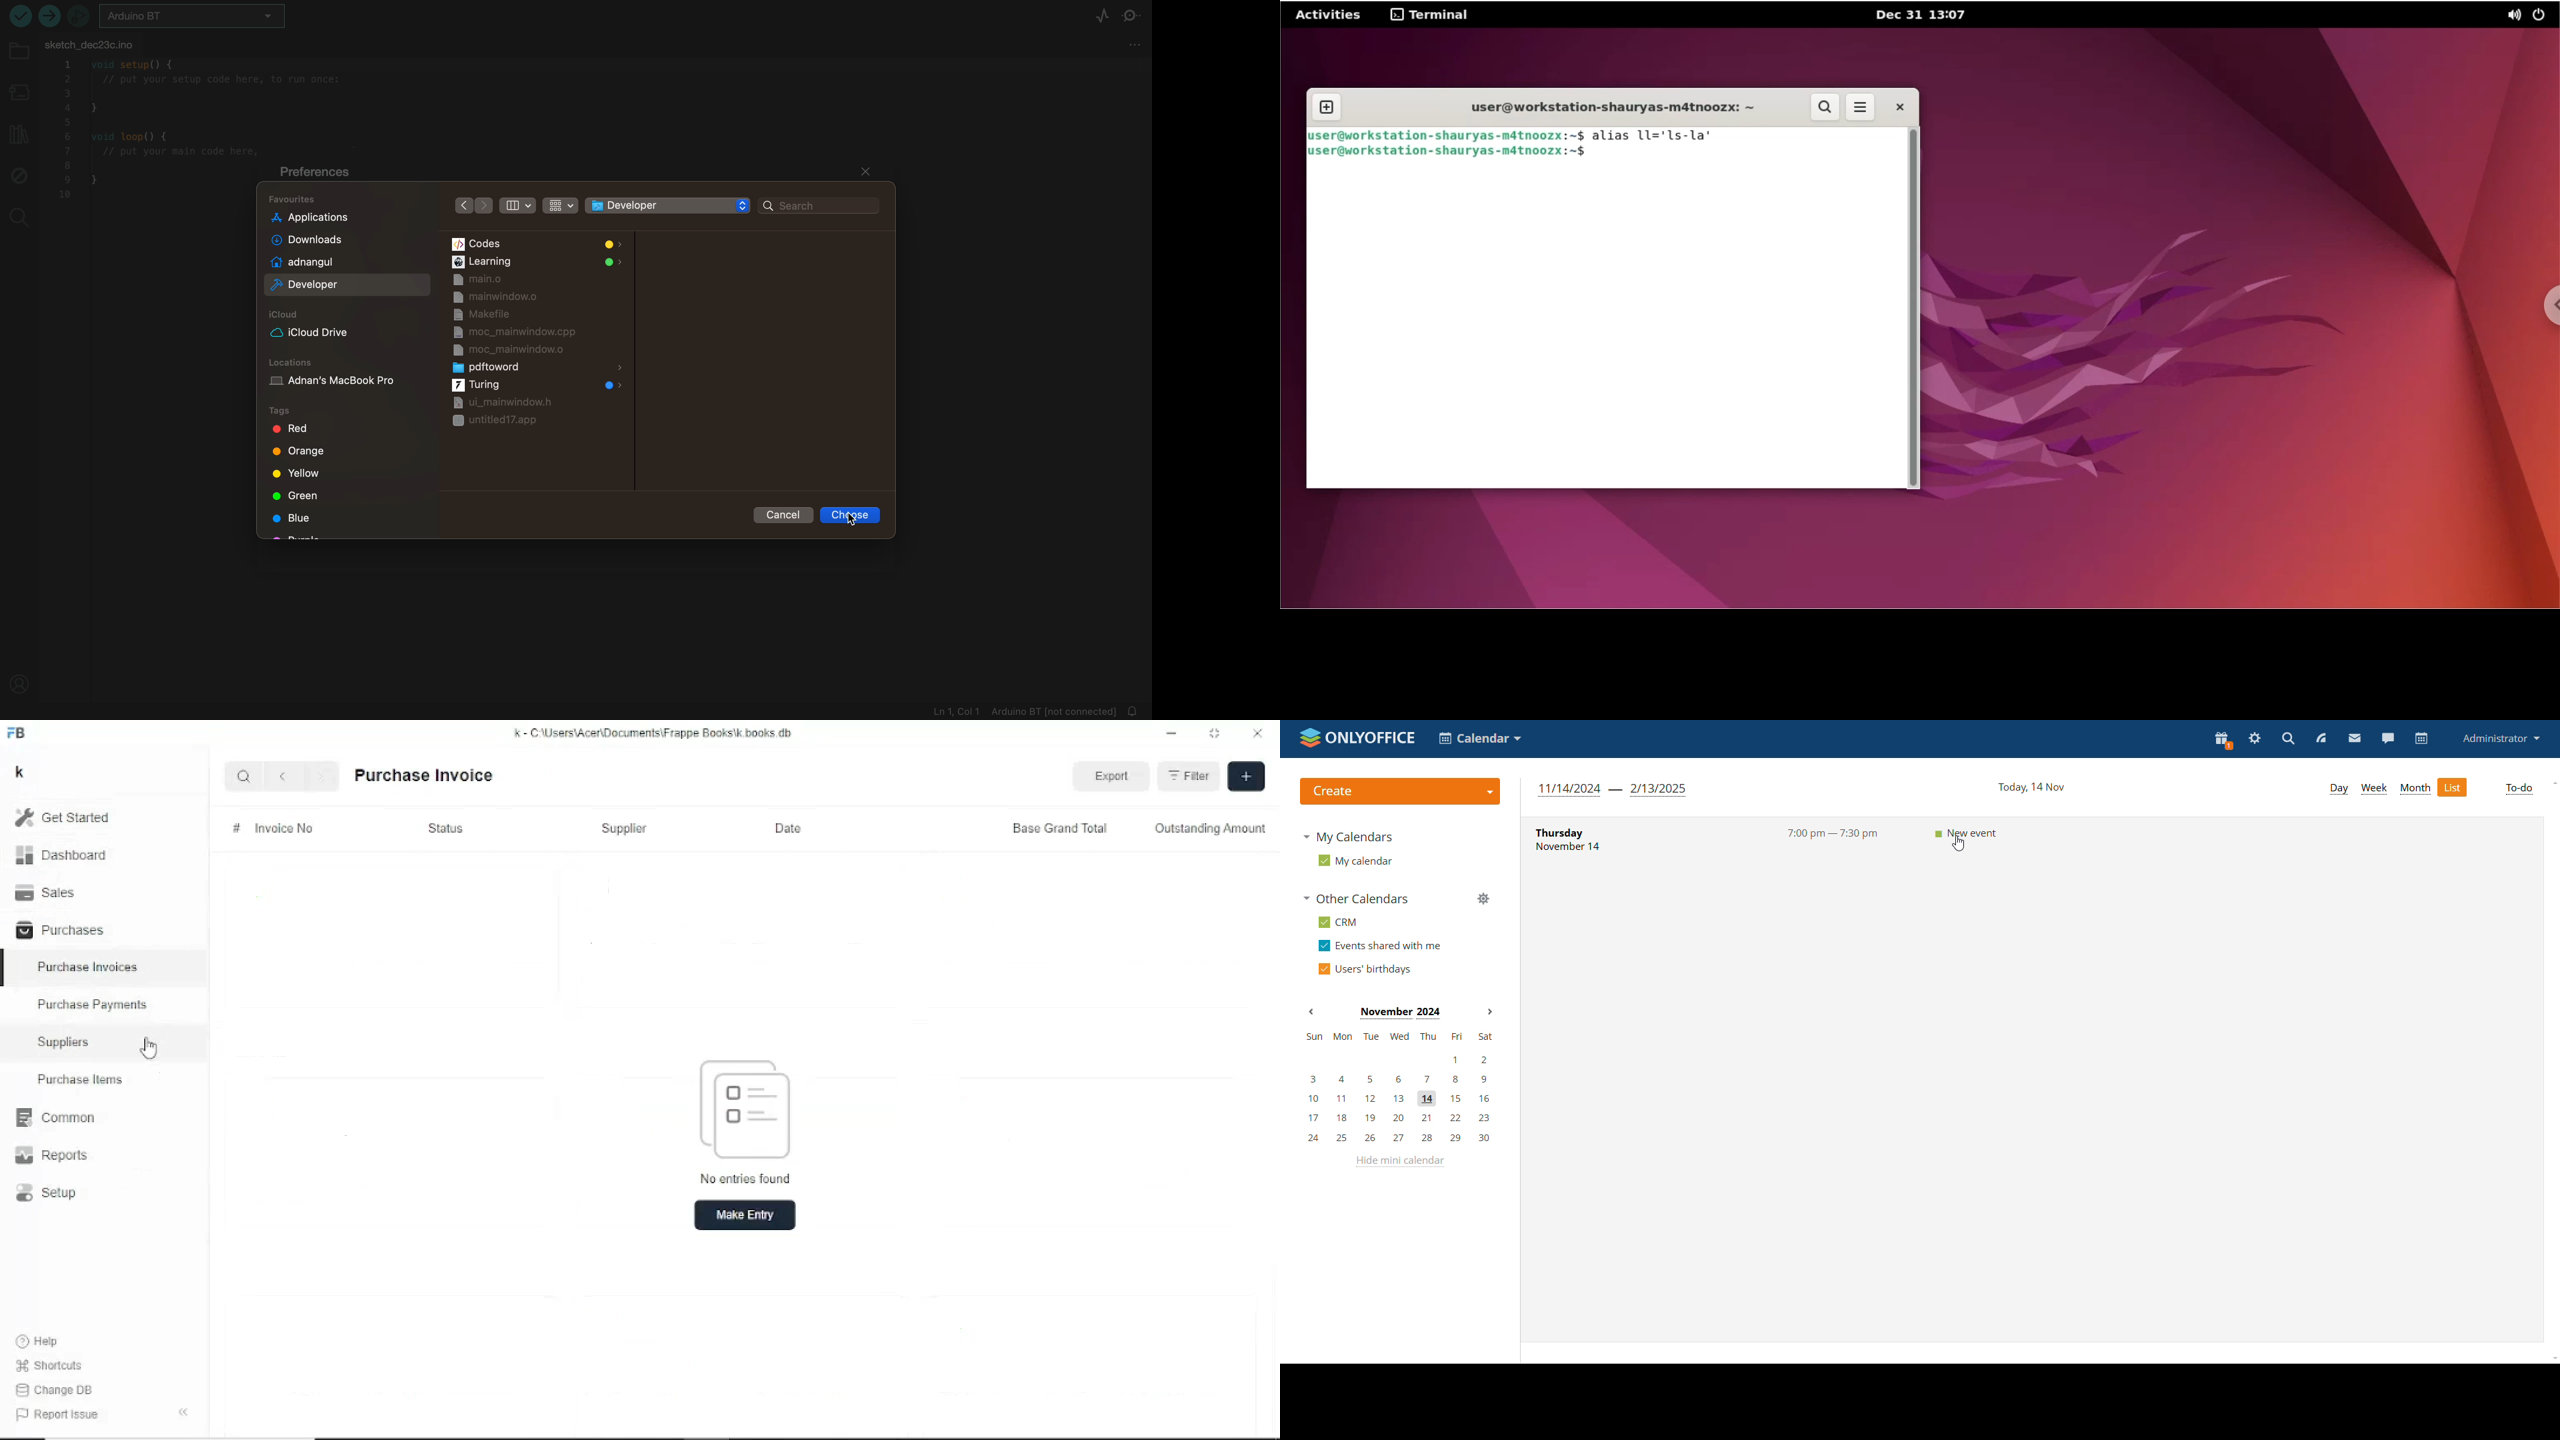 The height and width of the screenshot is (1456, 2576). I want to click on Purchase payments, so click(92, 1004).